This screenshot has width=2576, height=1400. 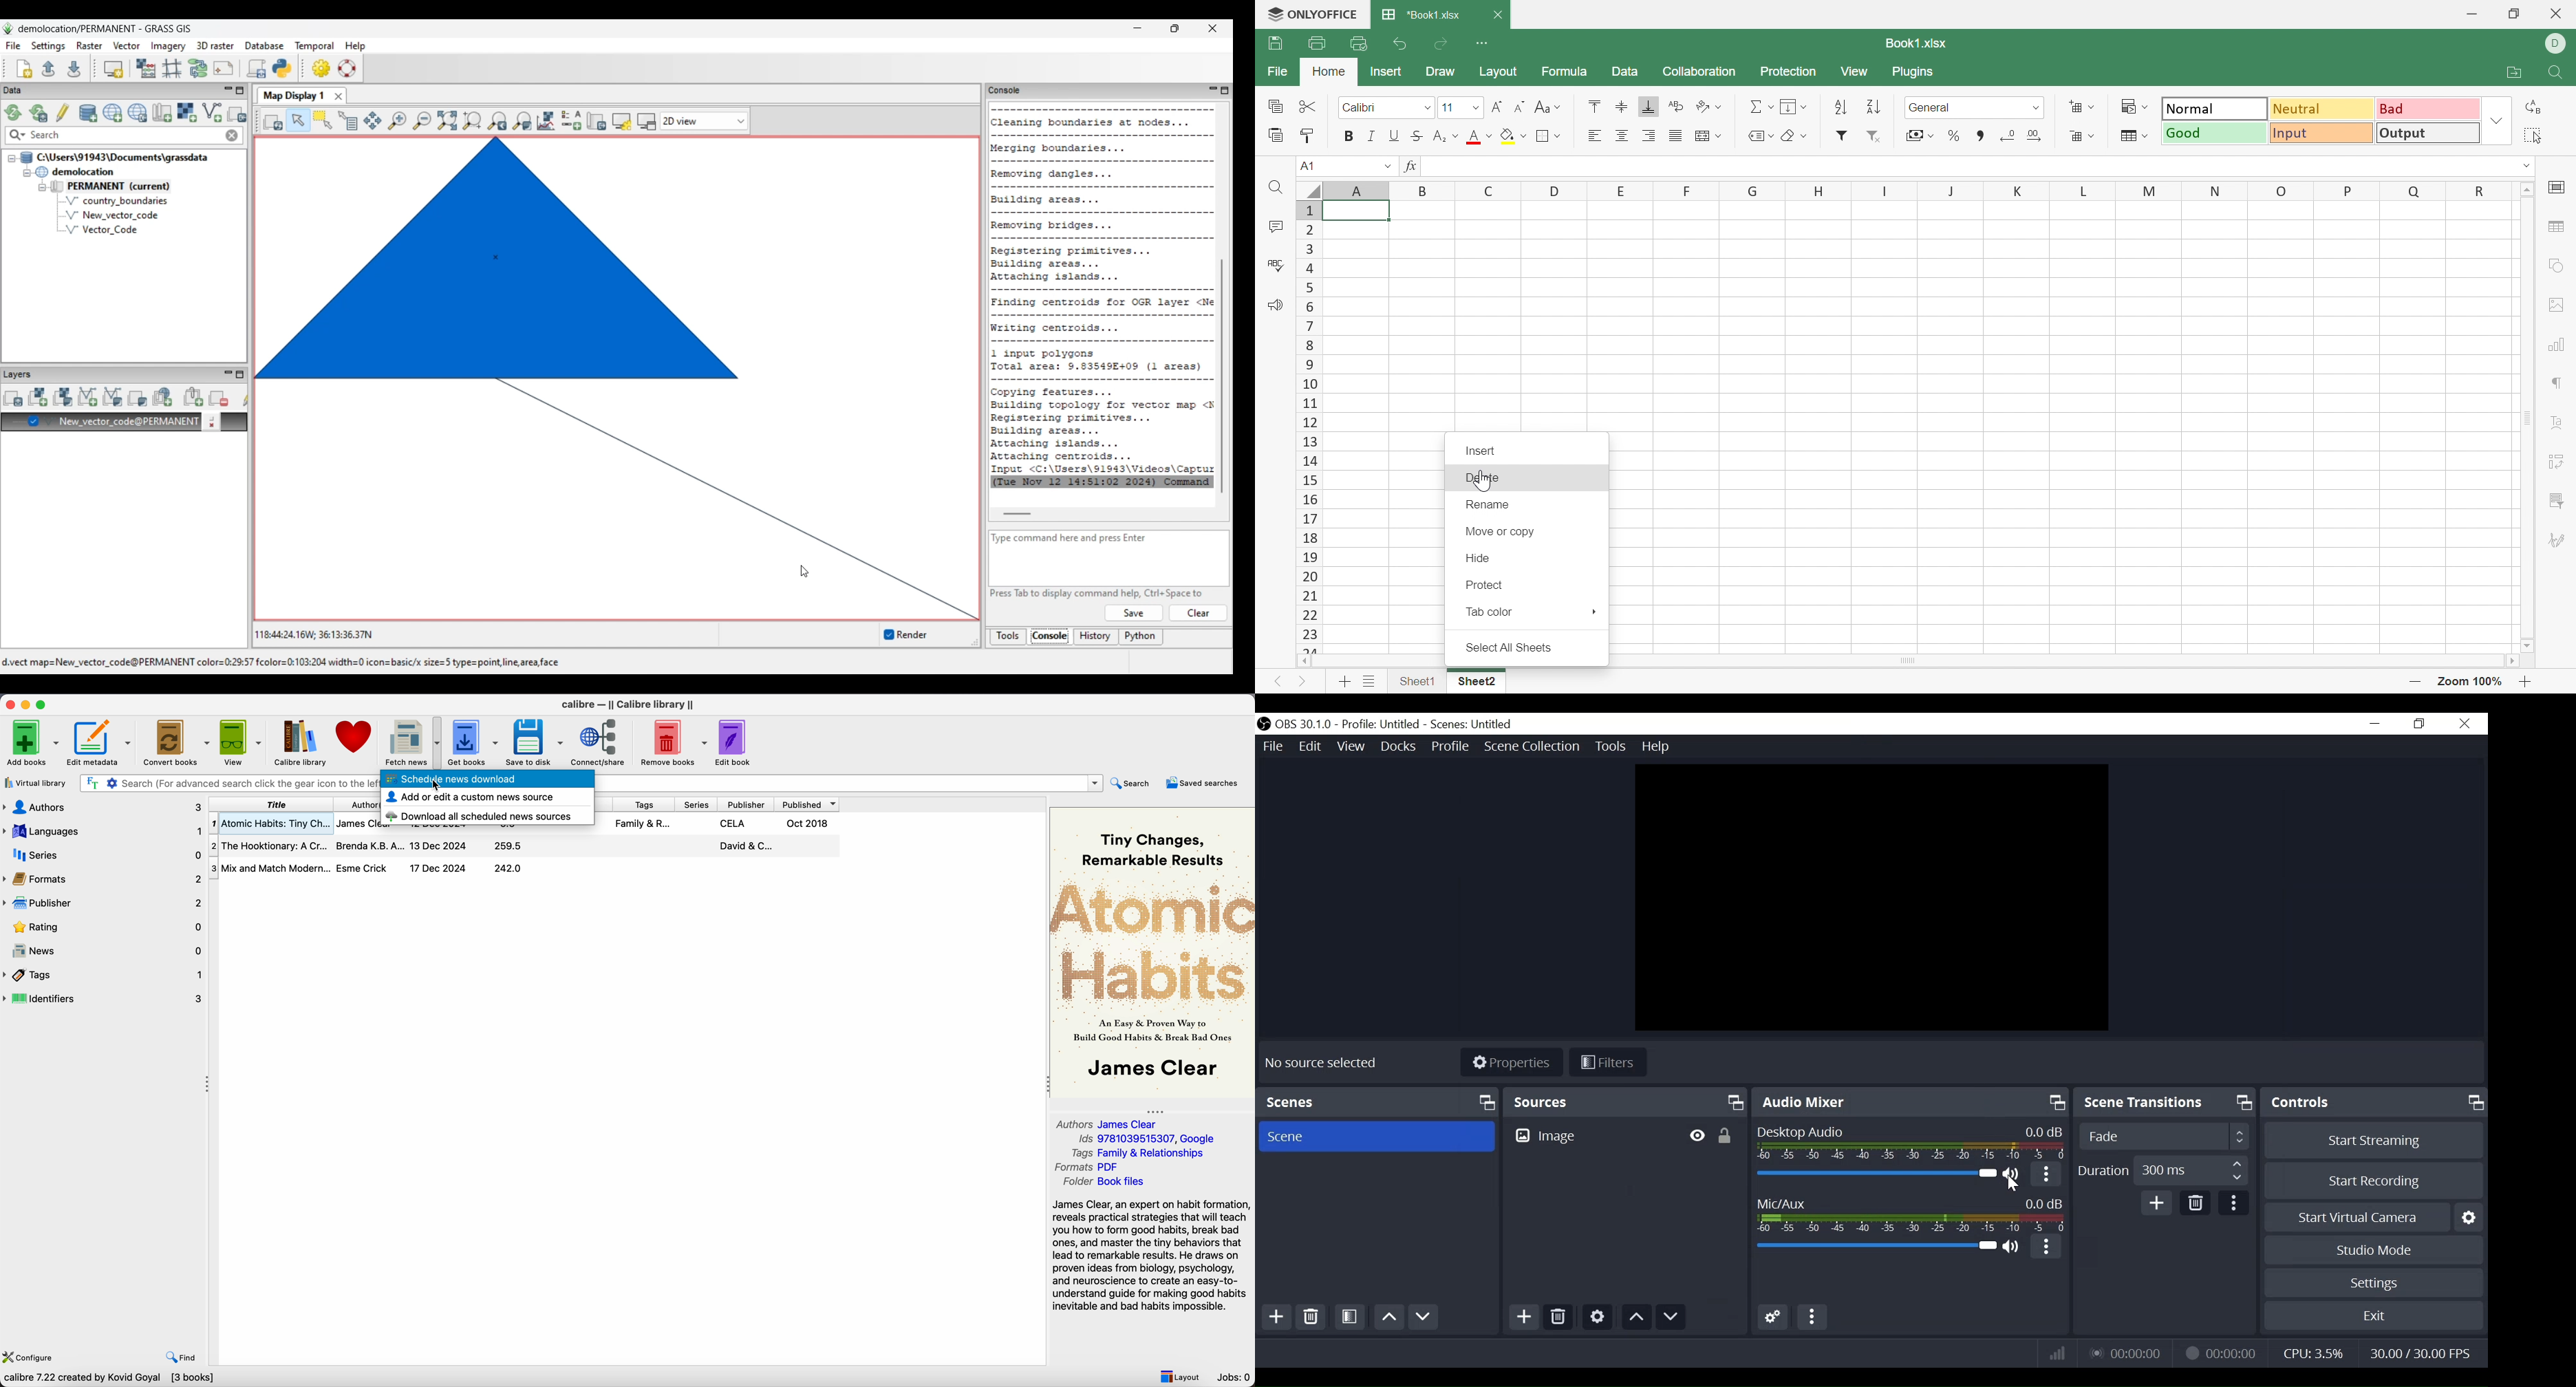 What do you see at coordinates (1277, 1316) in the screenshot?
I see `Add` at bounding box center [1277, 1316].